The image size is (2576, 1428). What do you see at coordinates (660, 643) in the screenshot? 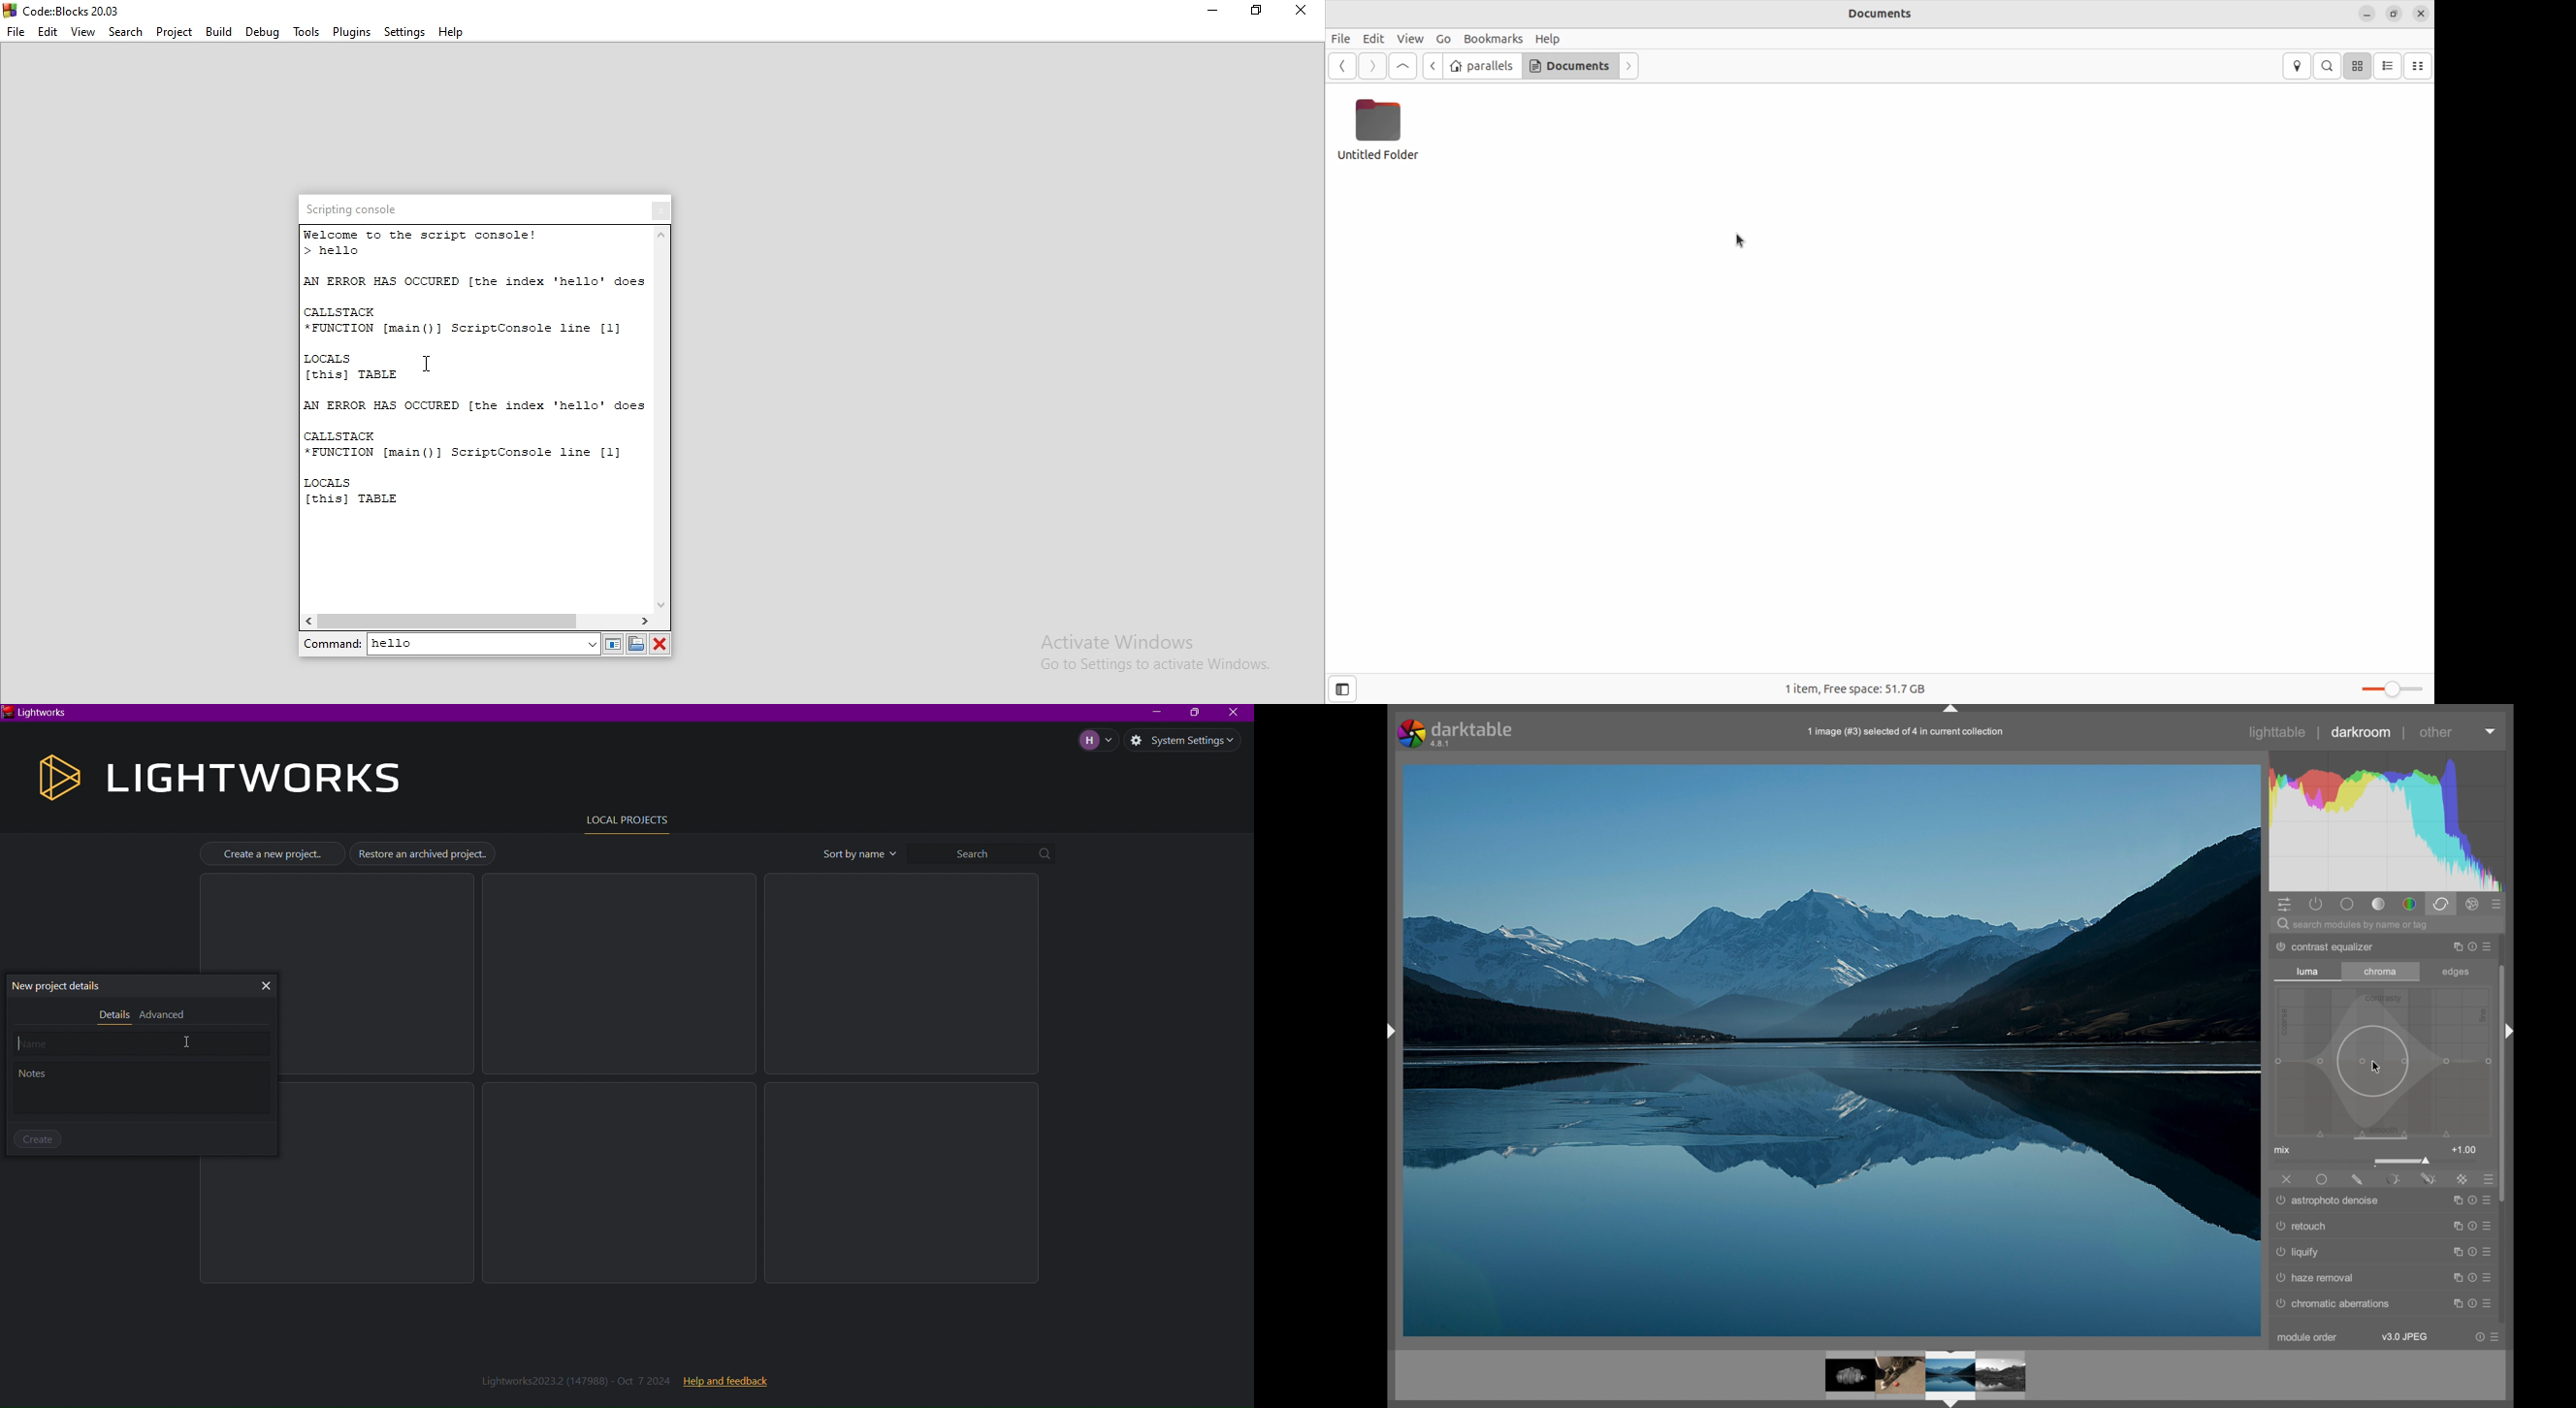
I see `cancel` at bounding box center [660, 643].